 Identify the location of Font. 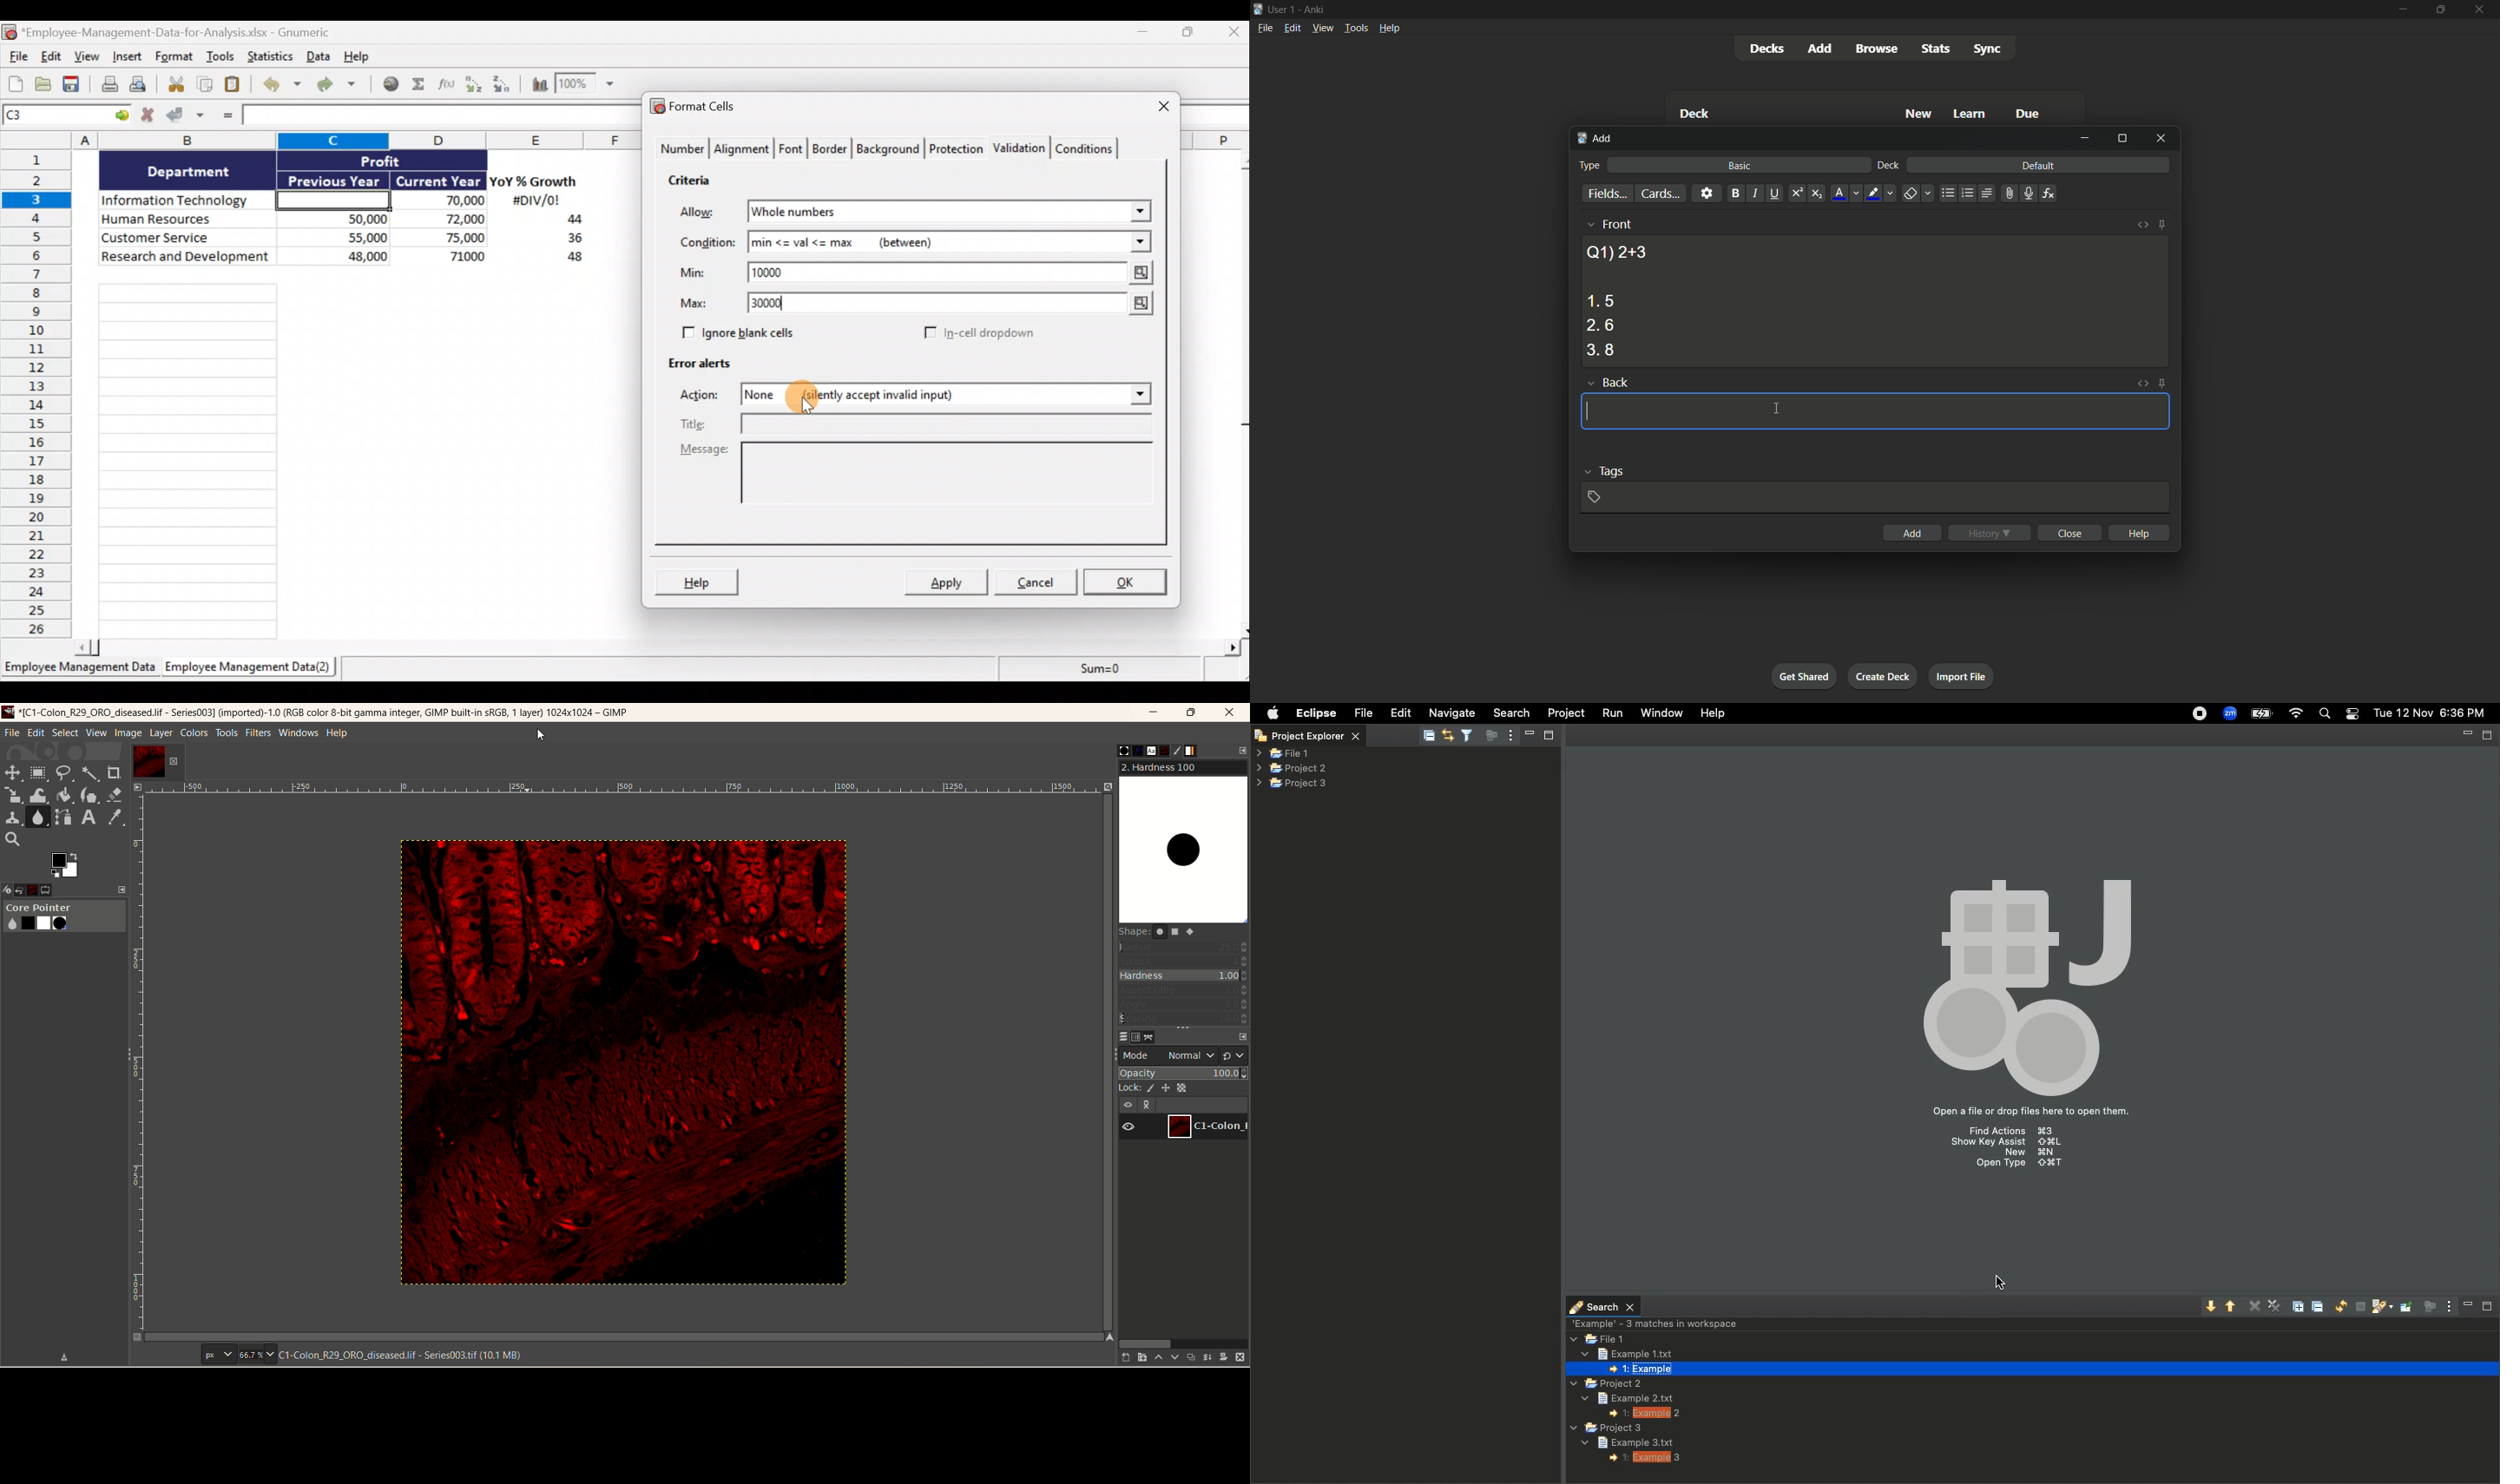
(792, 147).